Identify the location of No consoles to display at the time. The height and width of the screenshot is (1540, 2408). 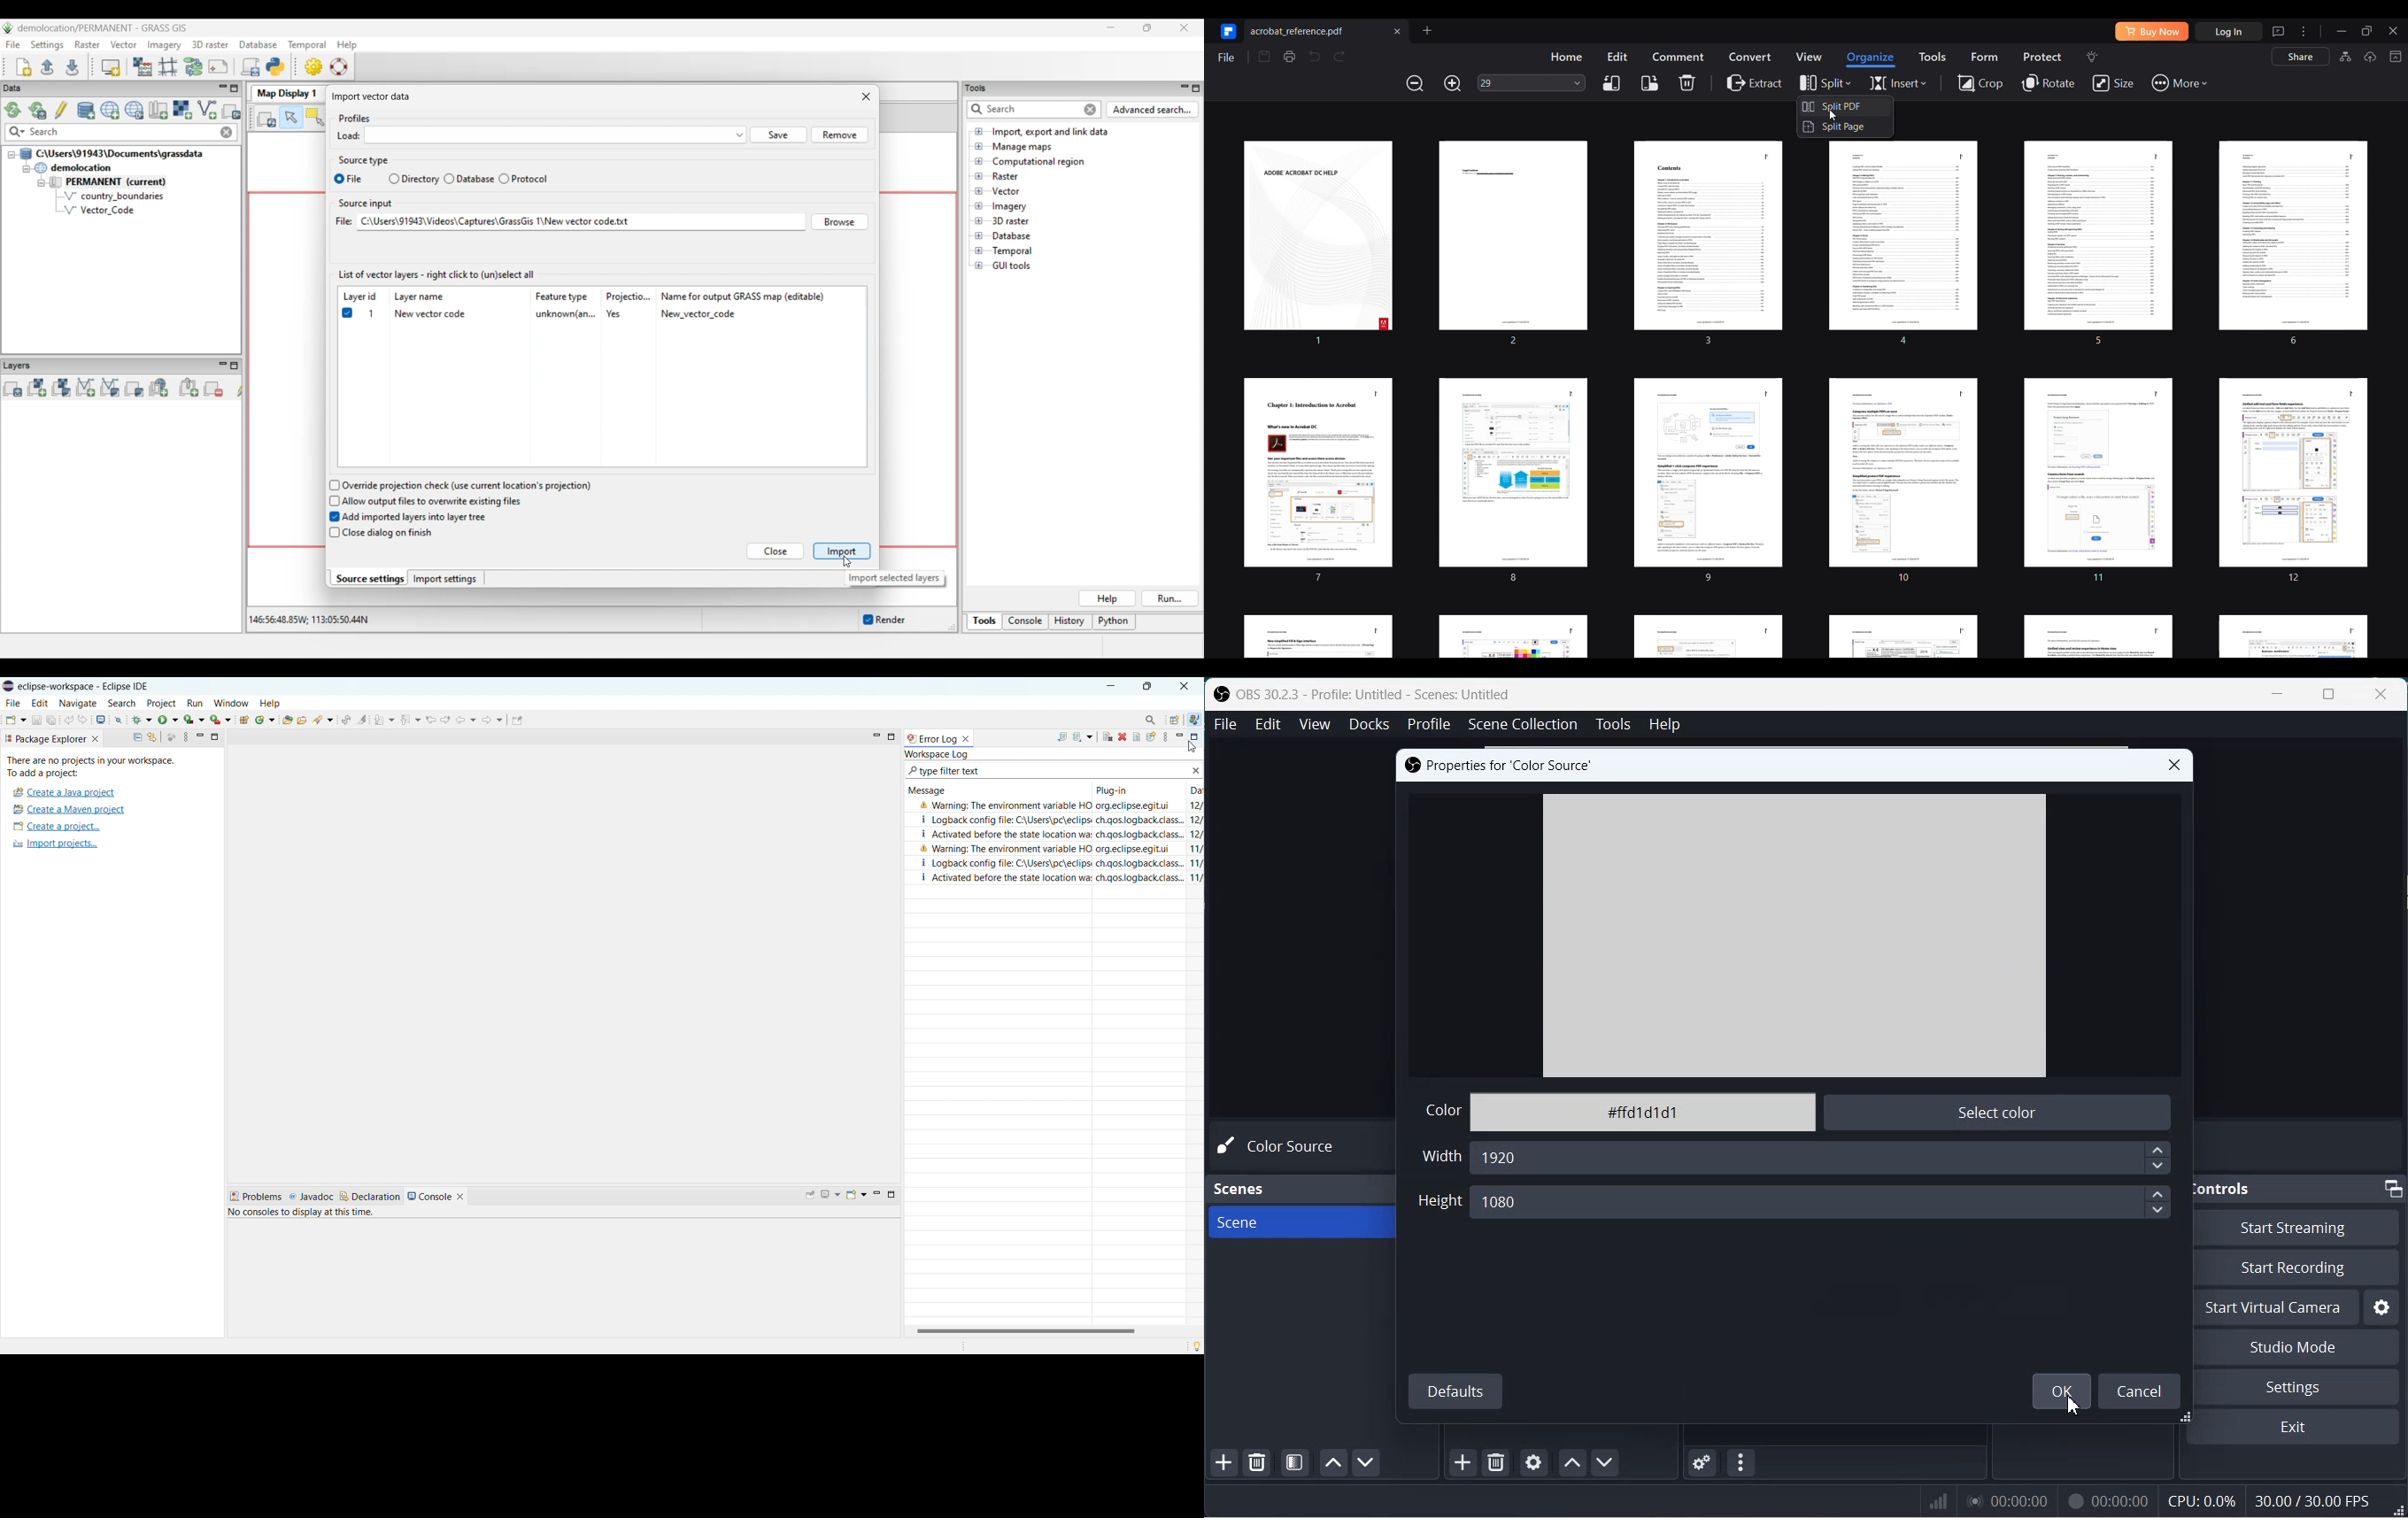
(378, 1216).